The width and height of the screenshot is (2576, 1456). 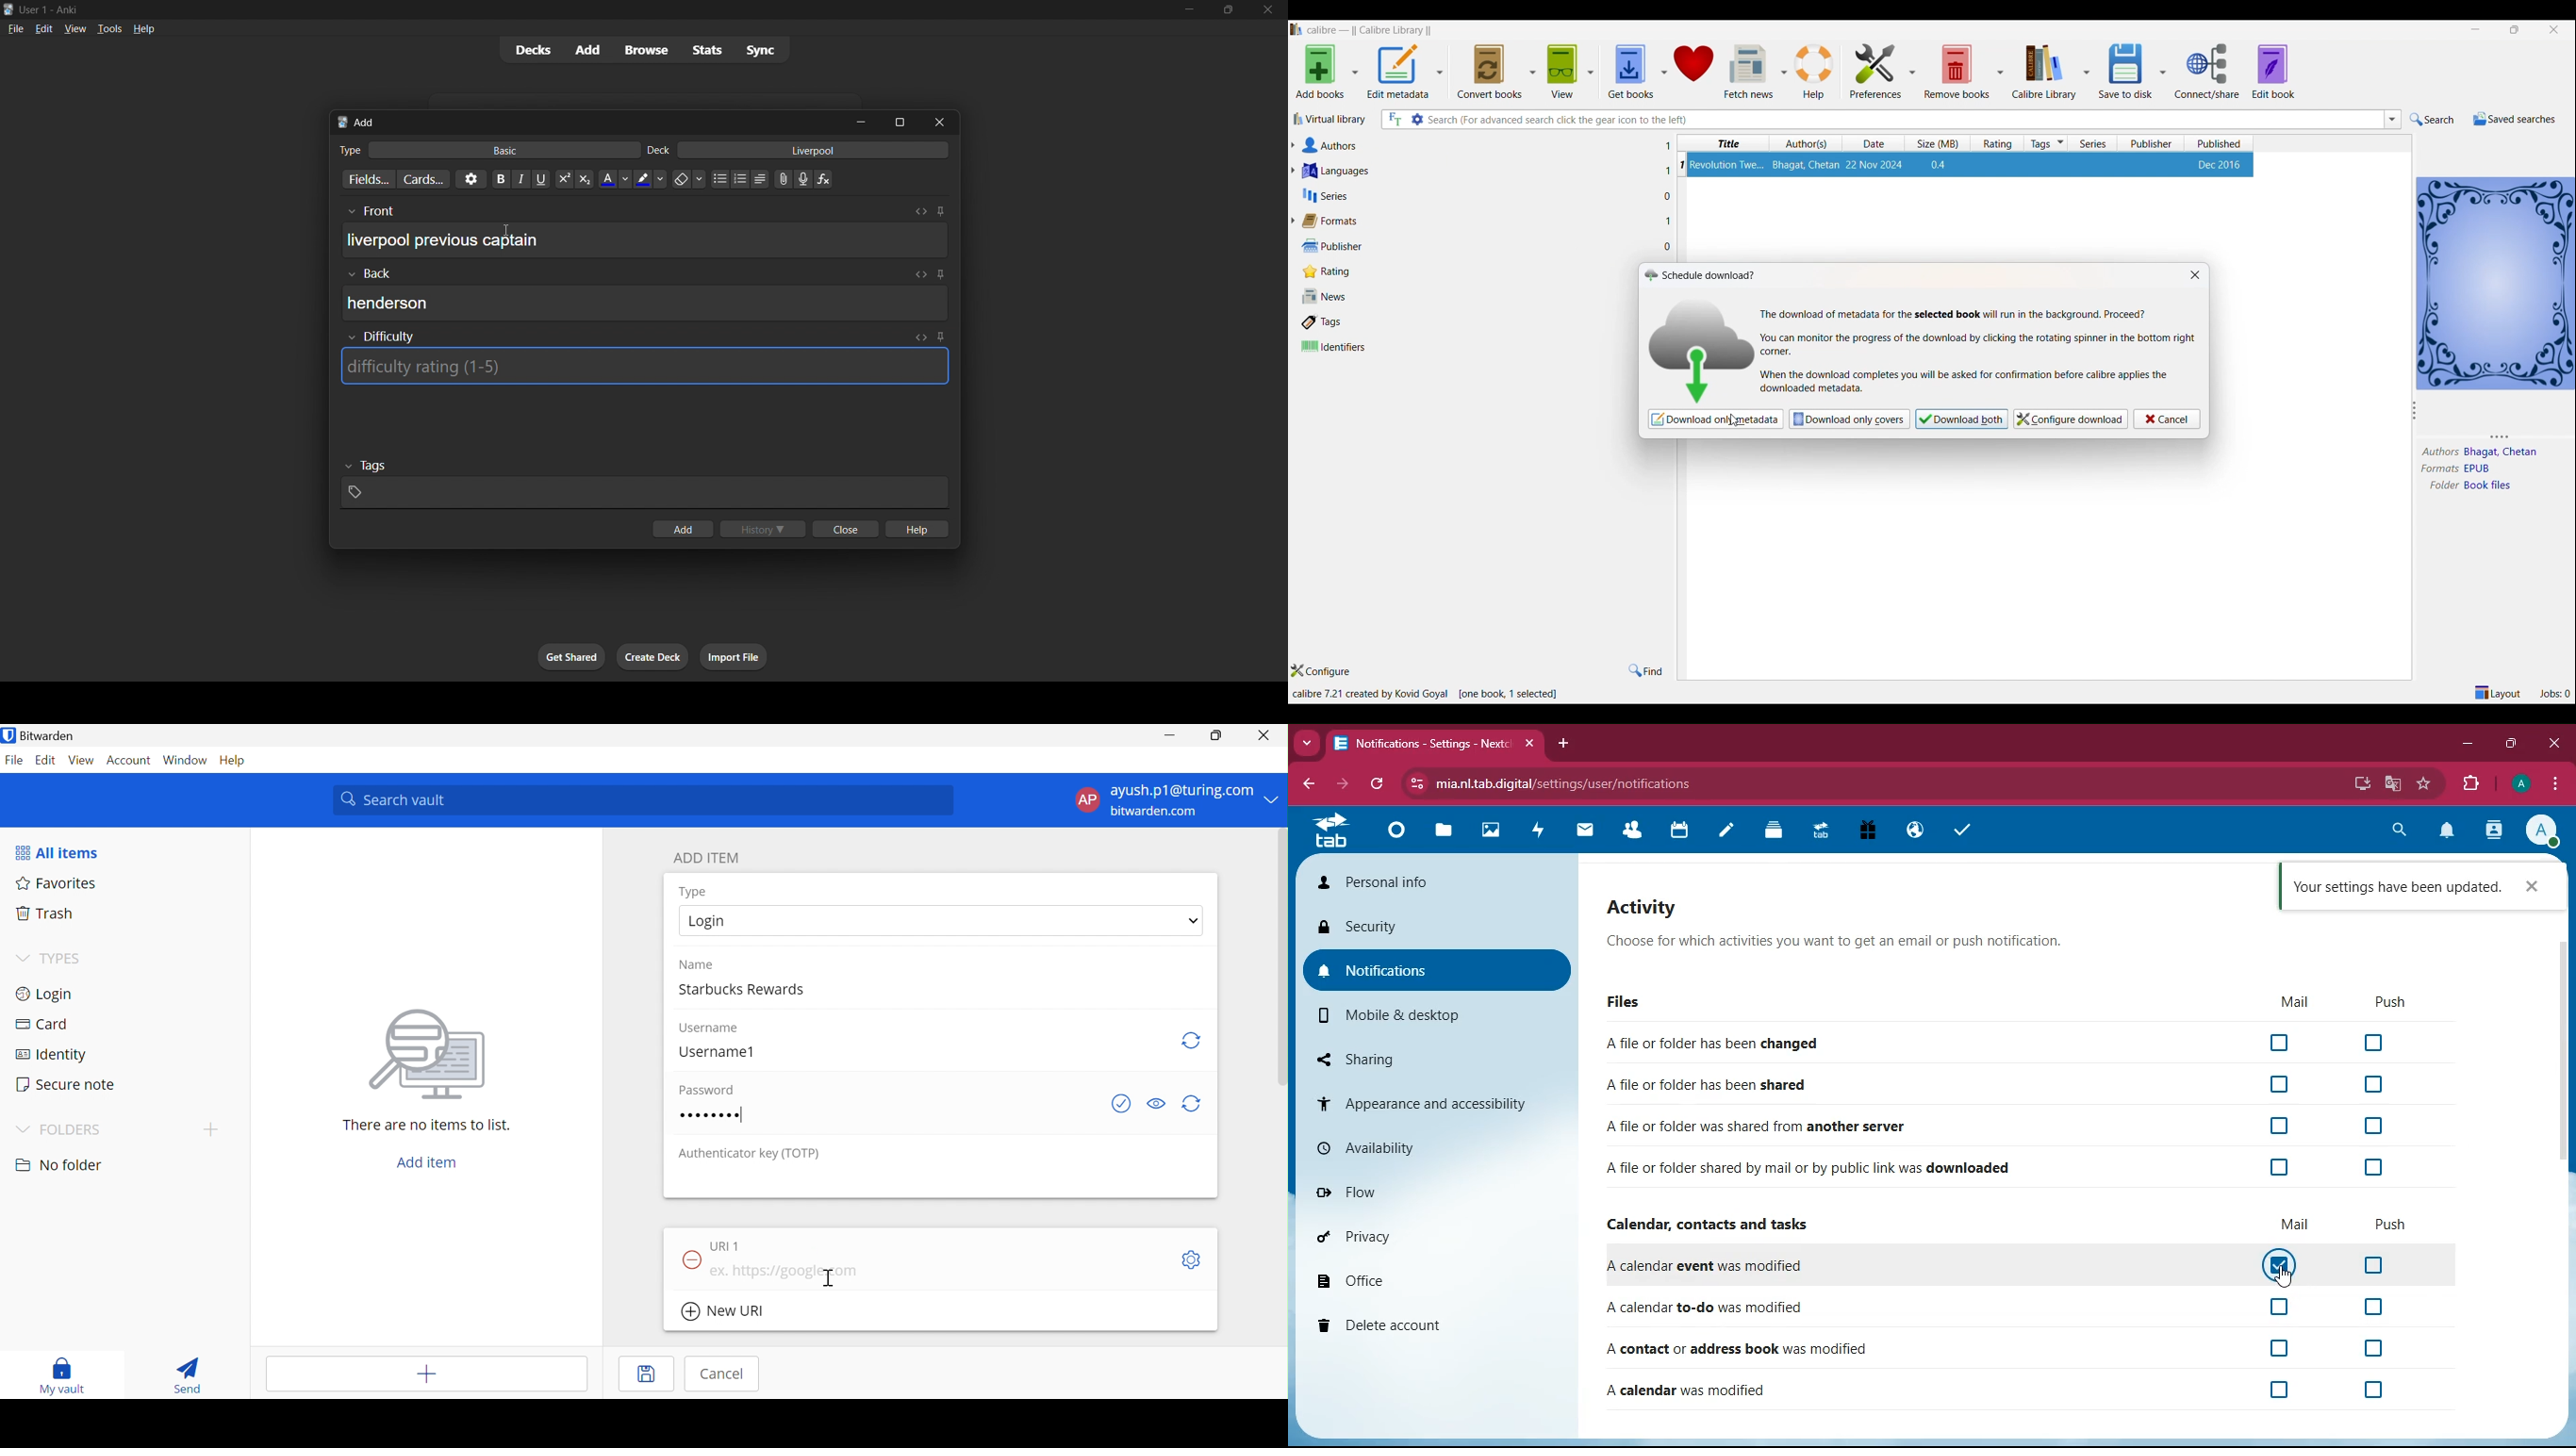 What do you see at coordinates (2512, 118) in the screenshot?
I see `saved searches` at bounding box center [2512, 118].